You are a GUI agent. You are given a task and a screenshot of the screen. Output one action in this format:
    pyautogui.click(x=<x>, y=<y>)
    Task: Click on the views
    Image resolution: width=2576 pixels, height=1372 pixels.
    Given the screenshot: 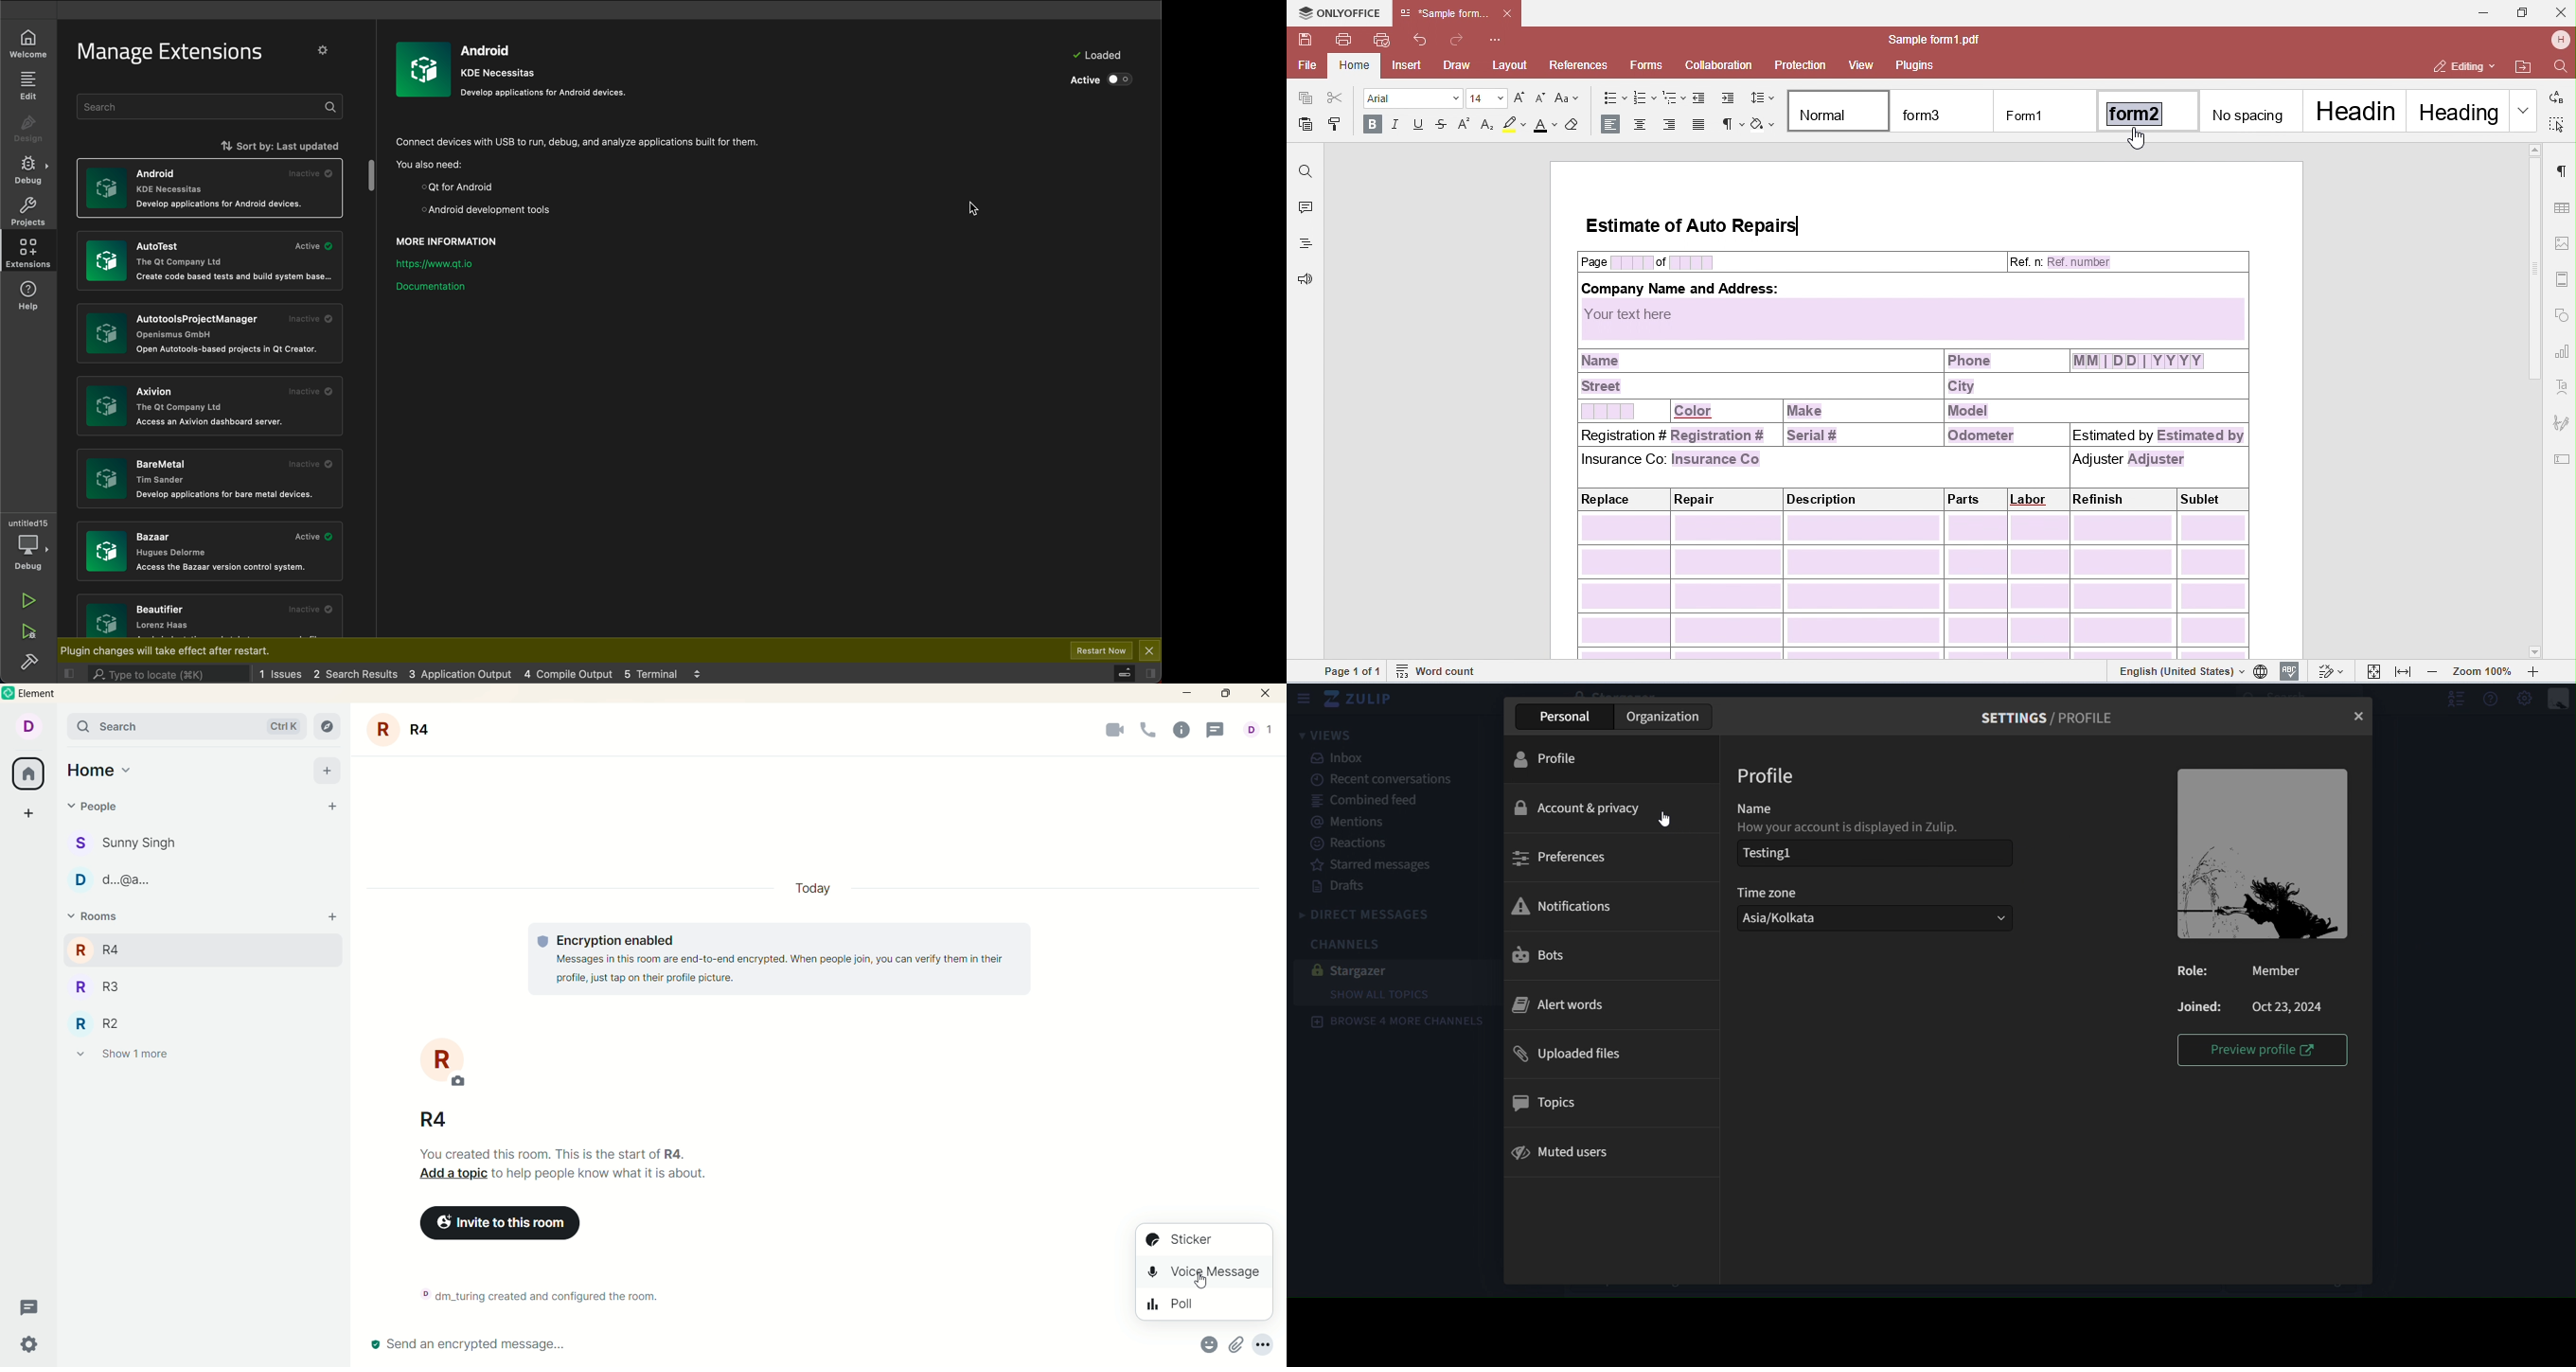 What is the action you would take?
    pyautogui.click(x=1326, y=736)
    